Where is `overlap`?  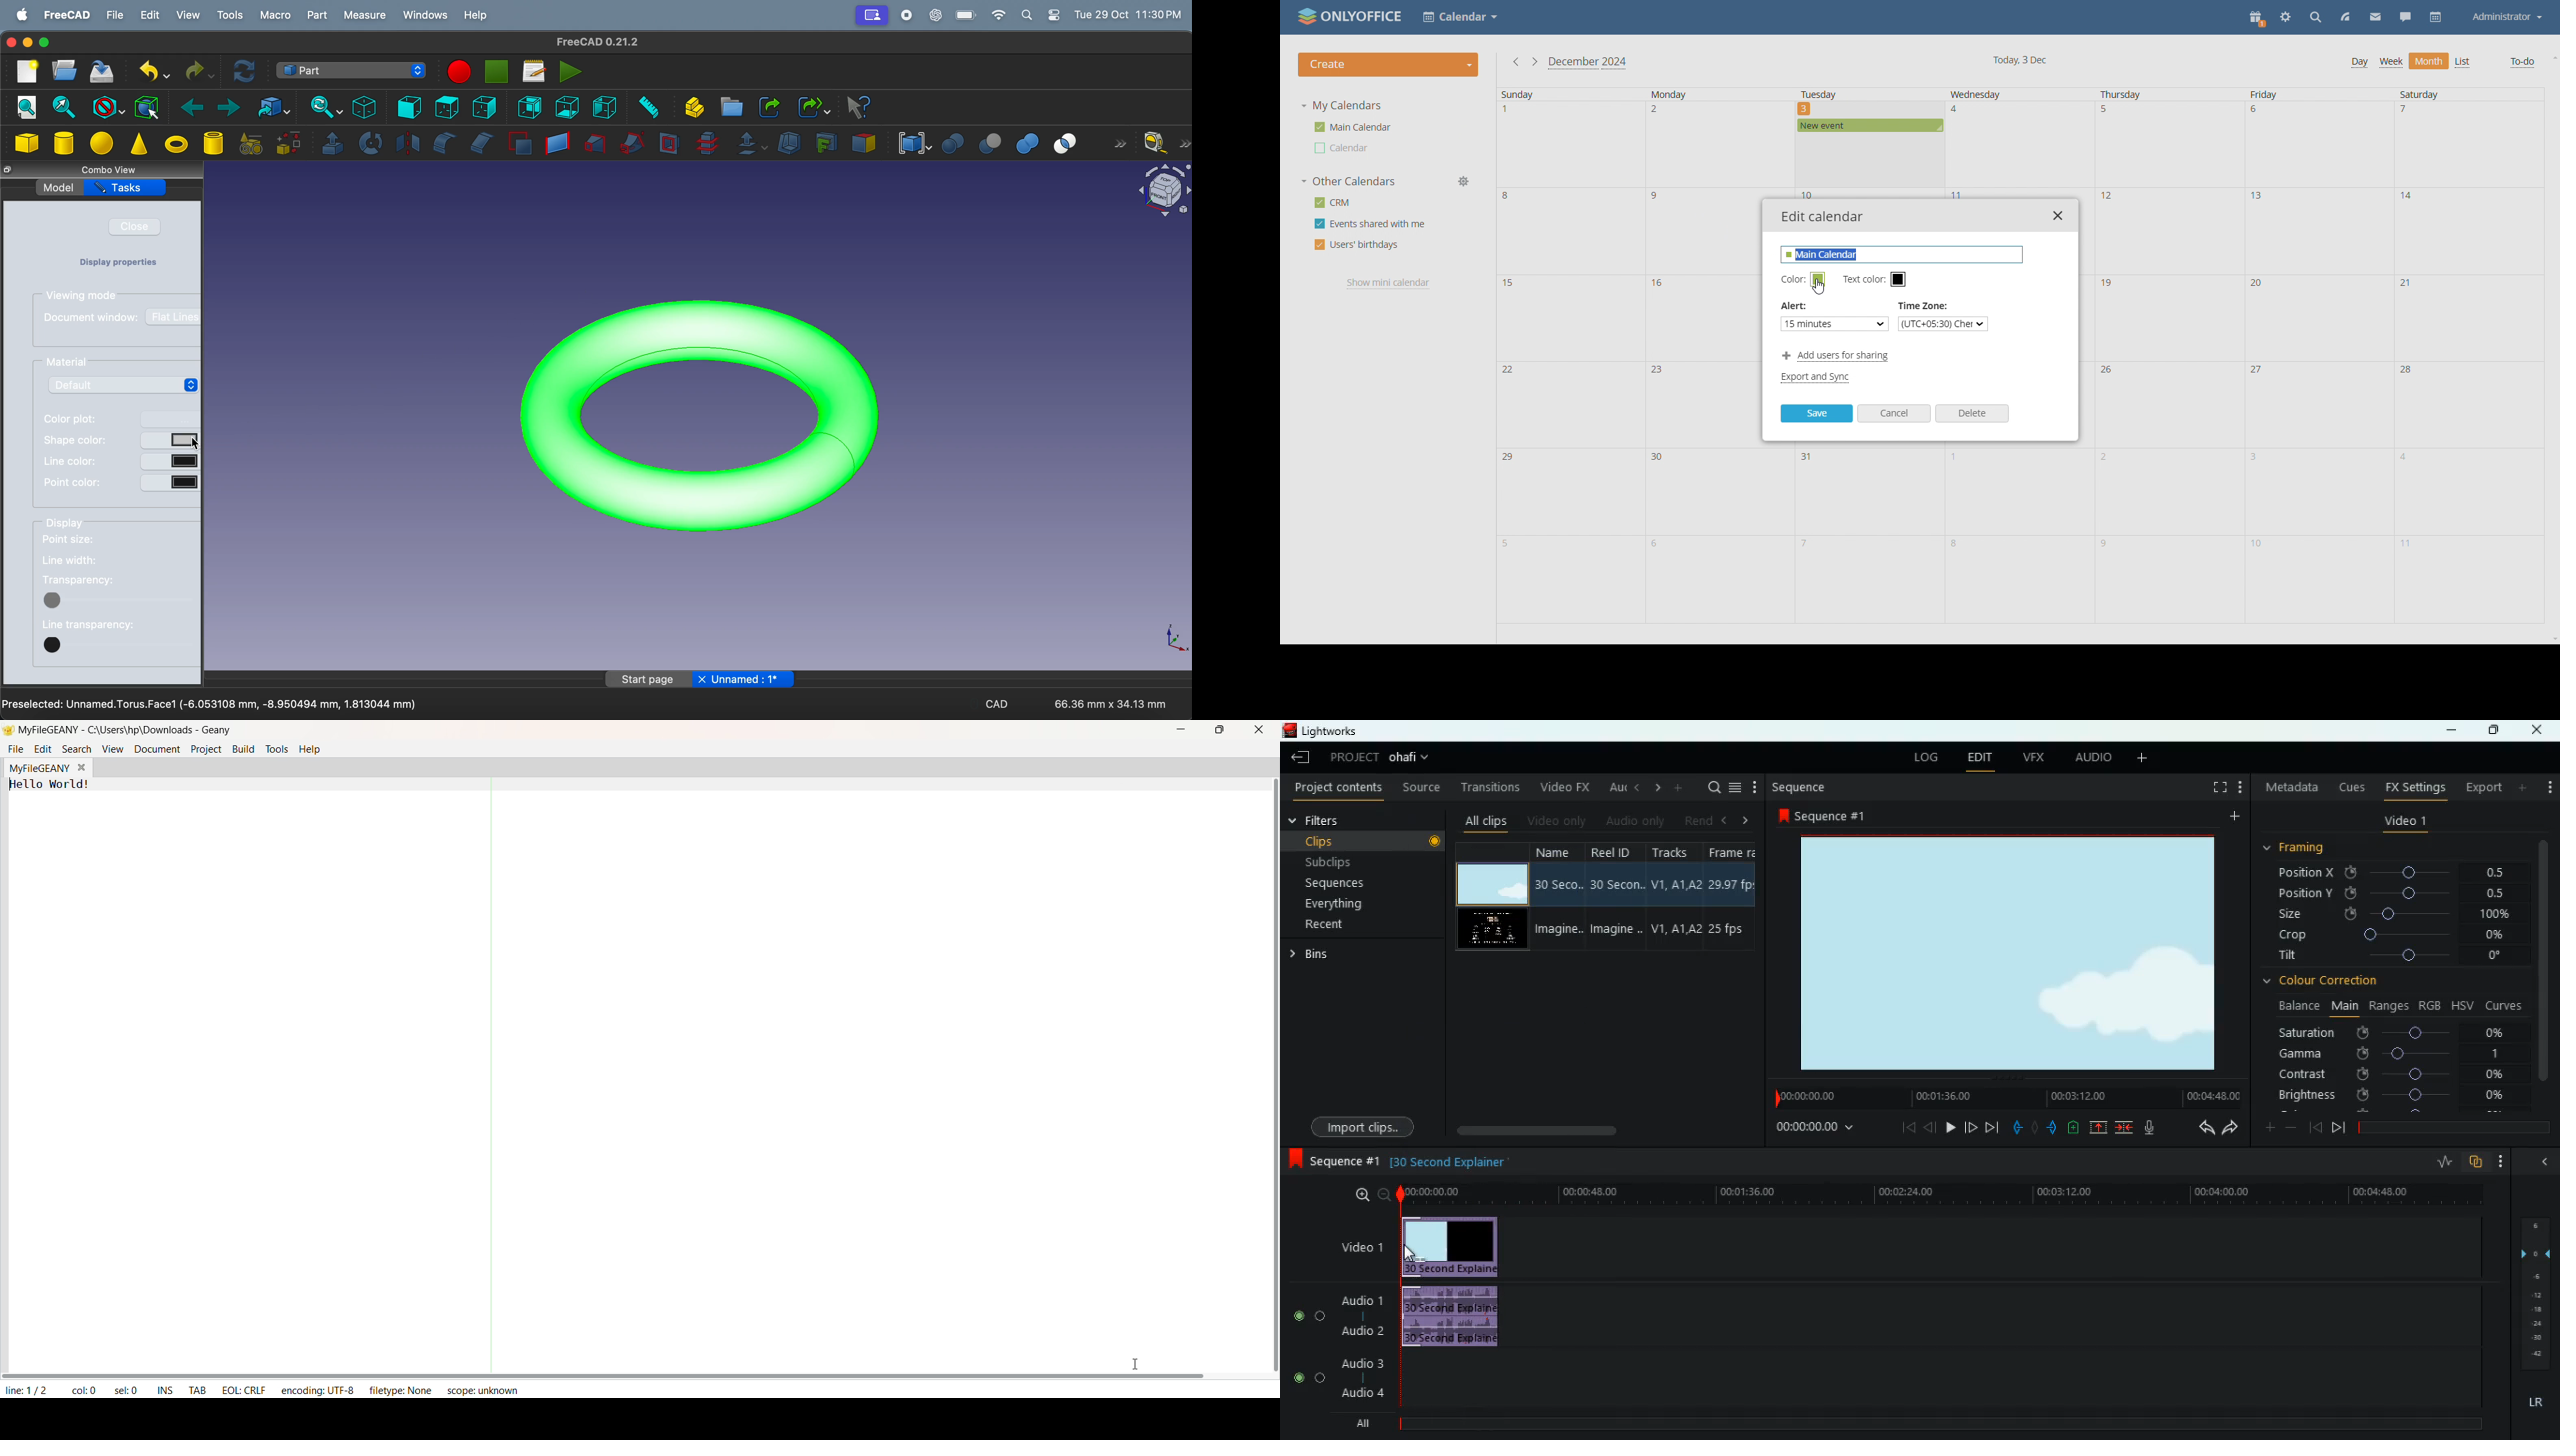 overlap is located at coordinates (2474, 1164).